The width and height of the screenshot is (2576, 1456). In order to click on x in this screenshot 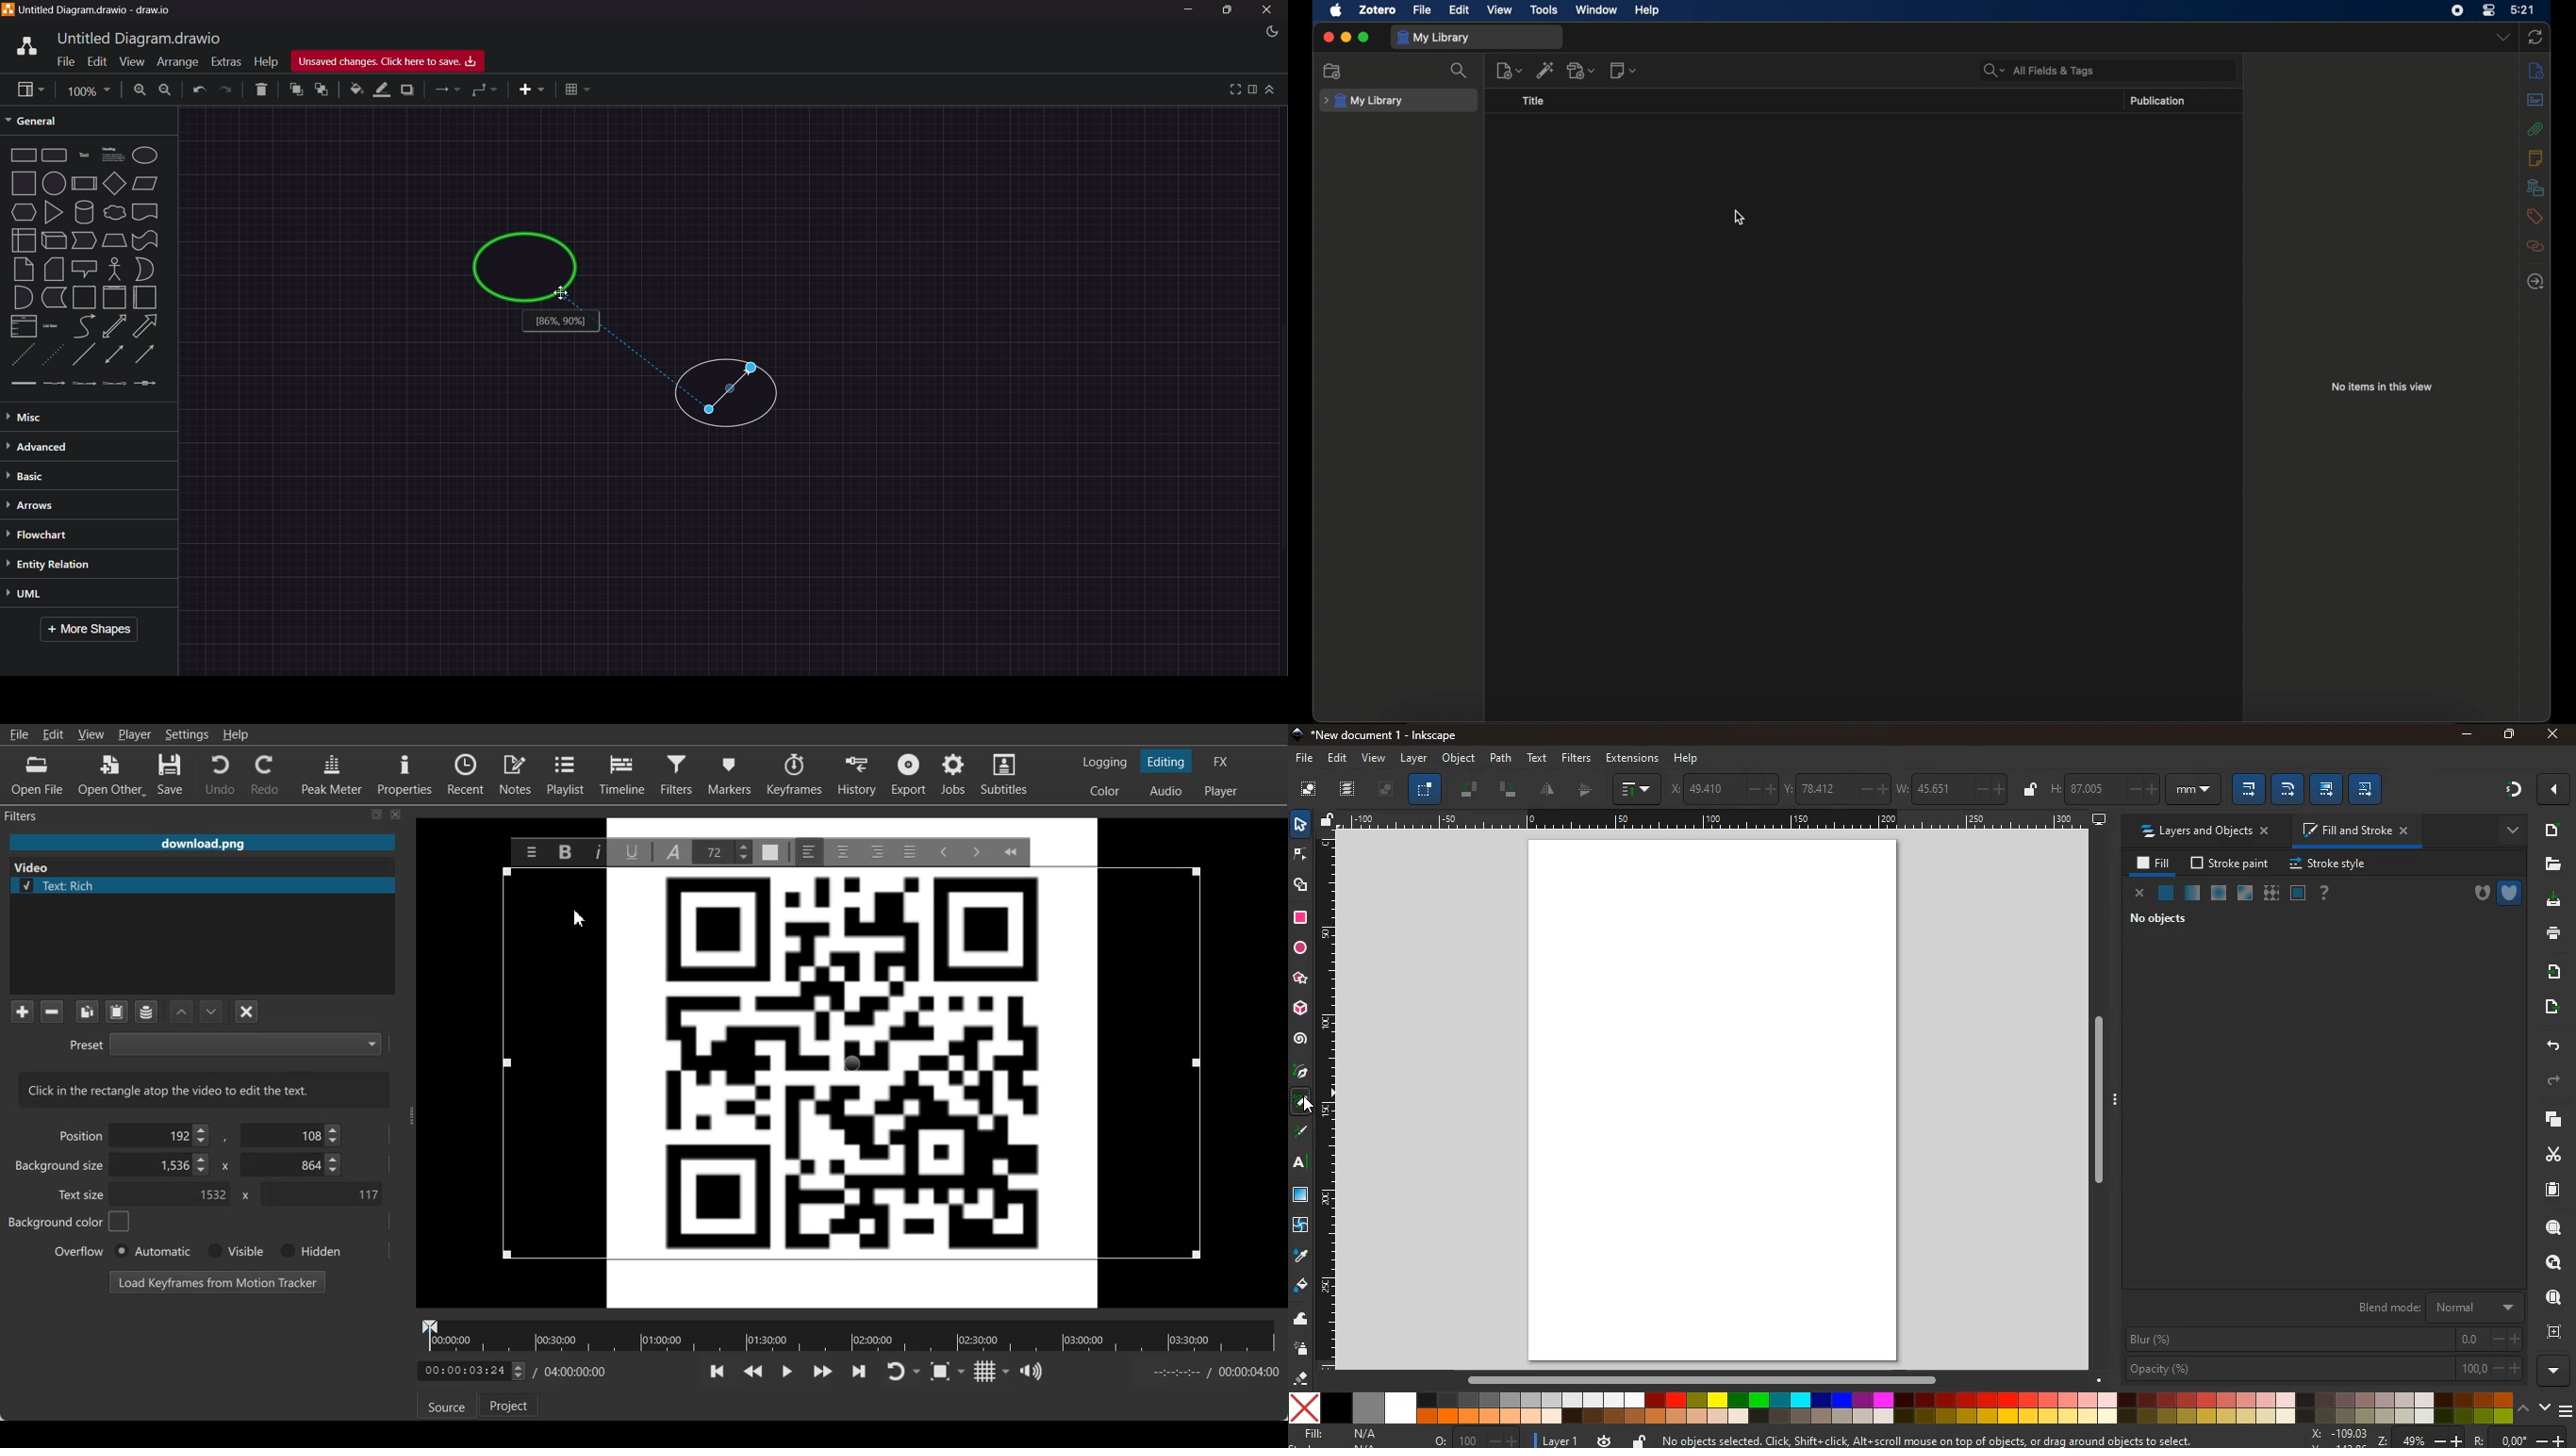, I will do `click(243, 1196)`.